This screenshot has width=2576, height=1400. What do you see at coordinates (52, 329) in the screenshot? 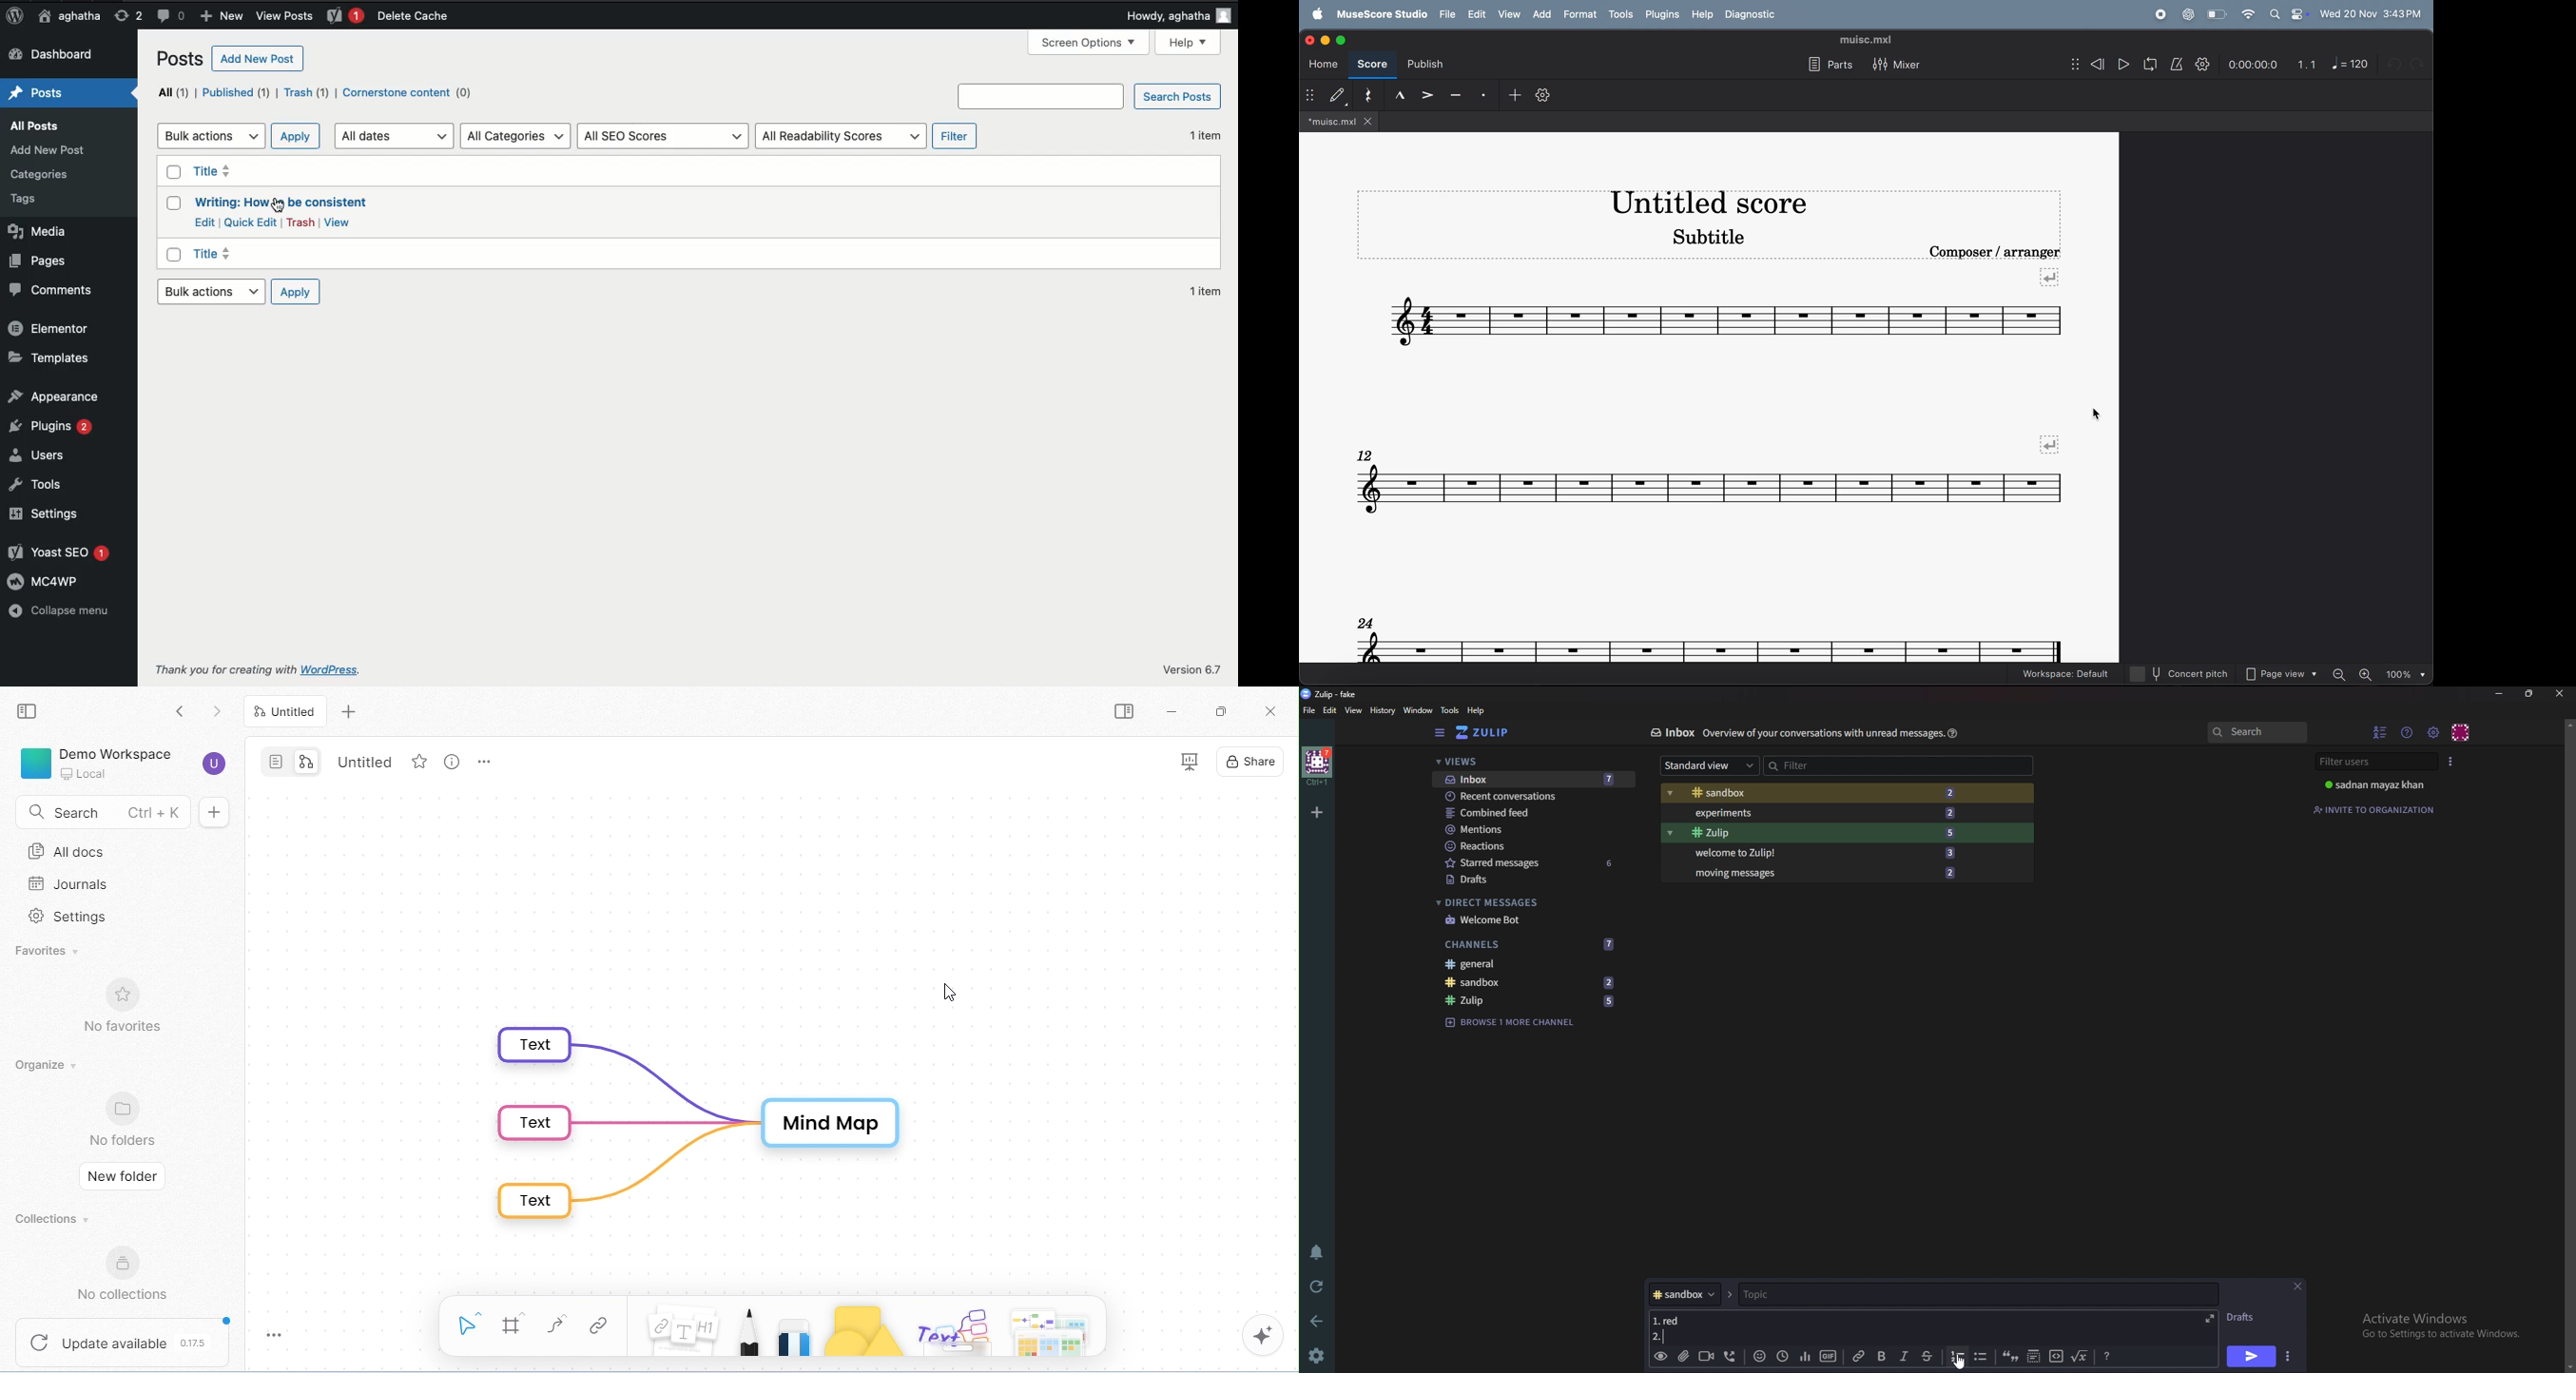
I see `Elementor` at bounding box center [52, 329].